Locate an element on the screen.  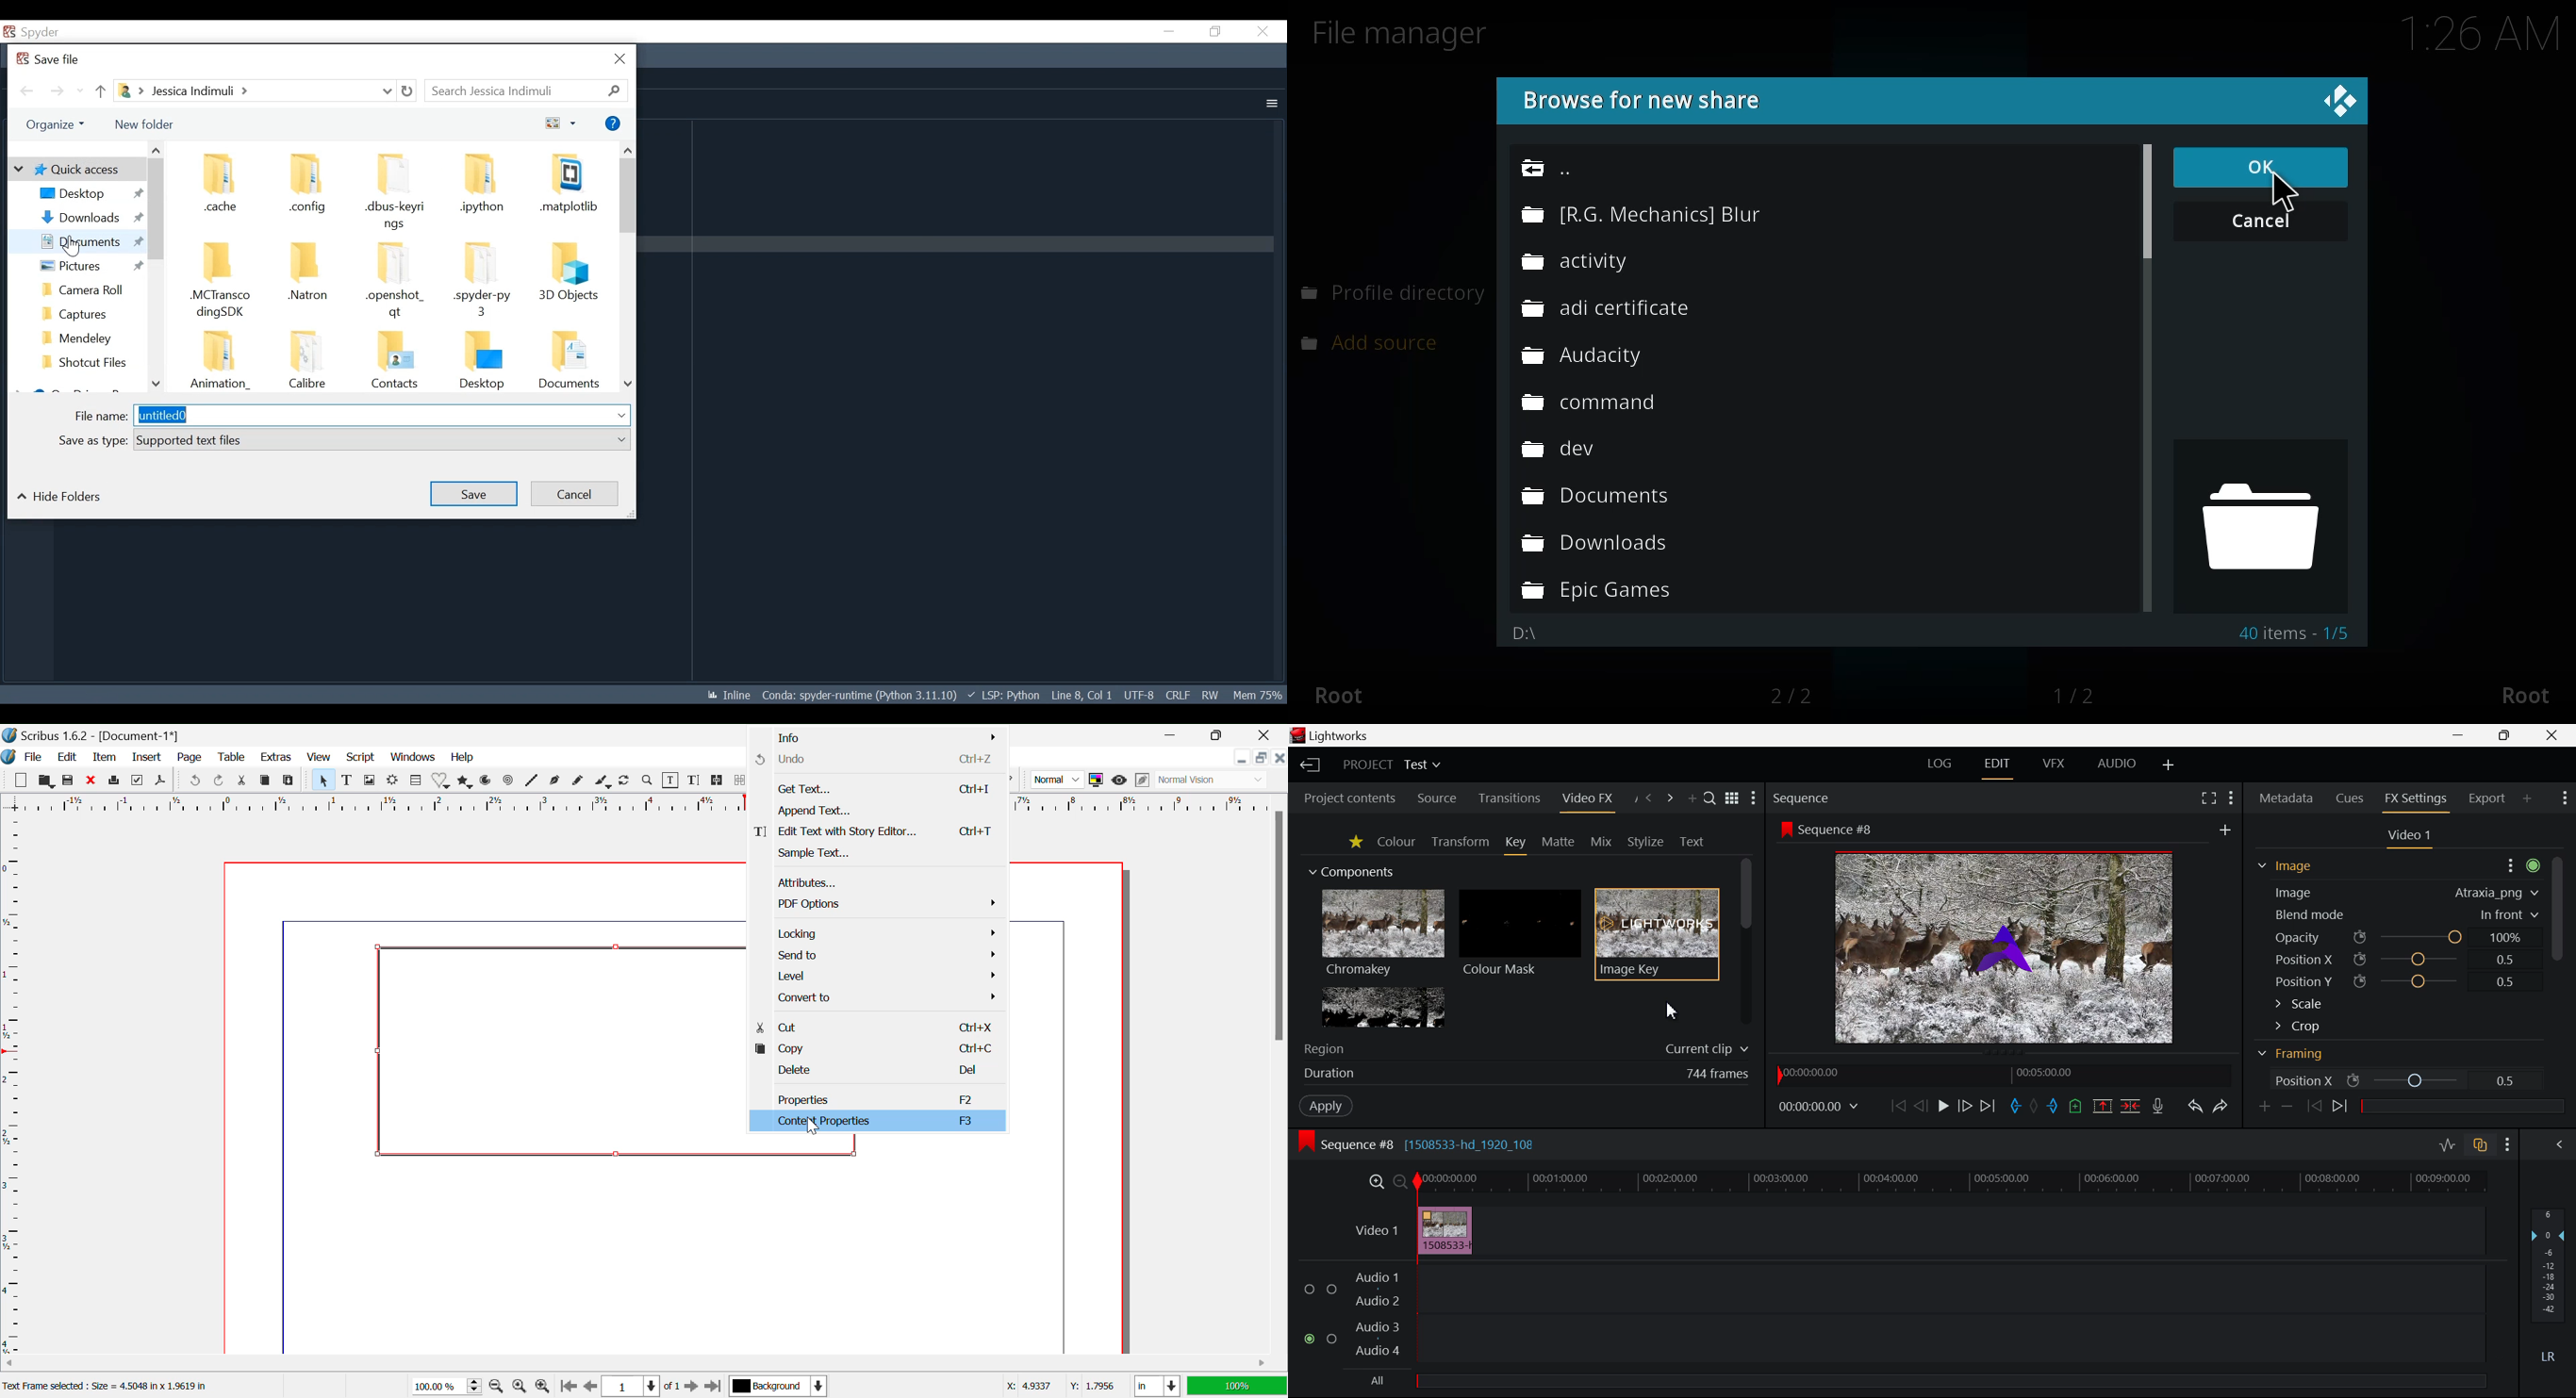
File Permissions is located at coordinates (1210, 694).